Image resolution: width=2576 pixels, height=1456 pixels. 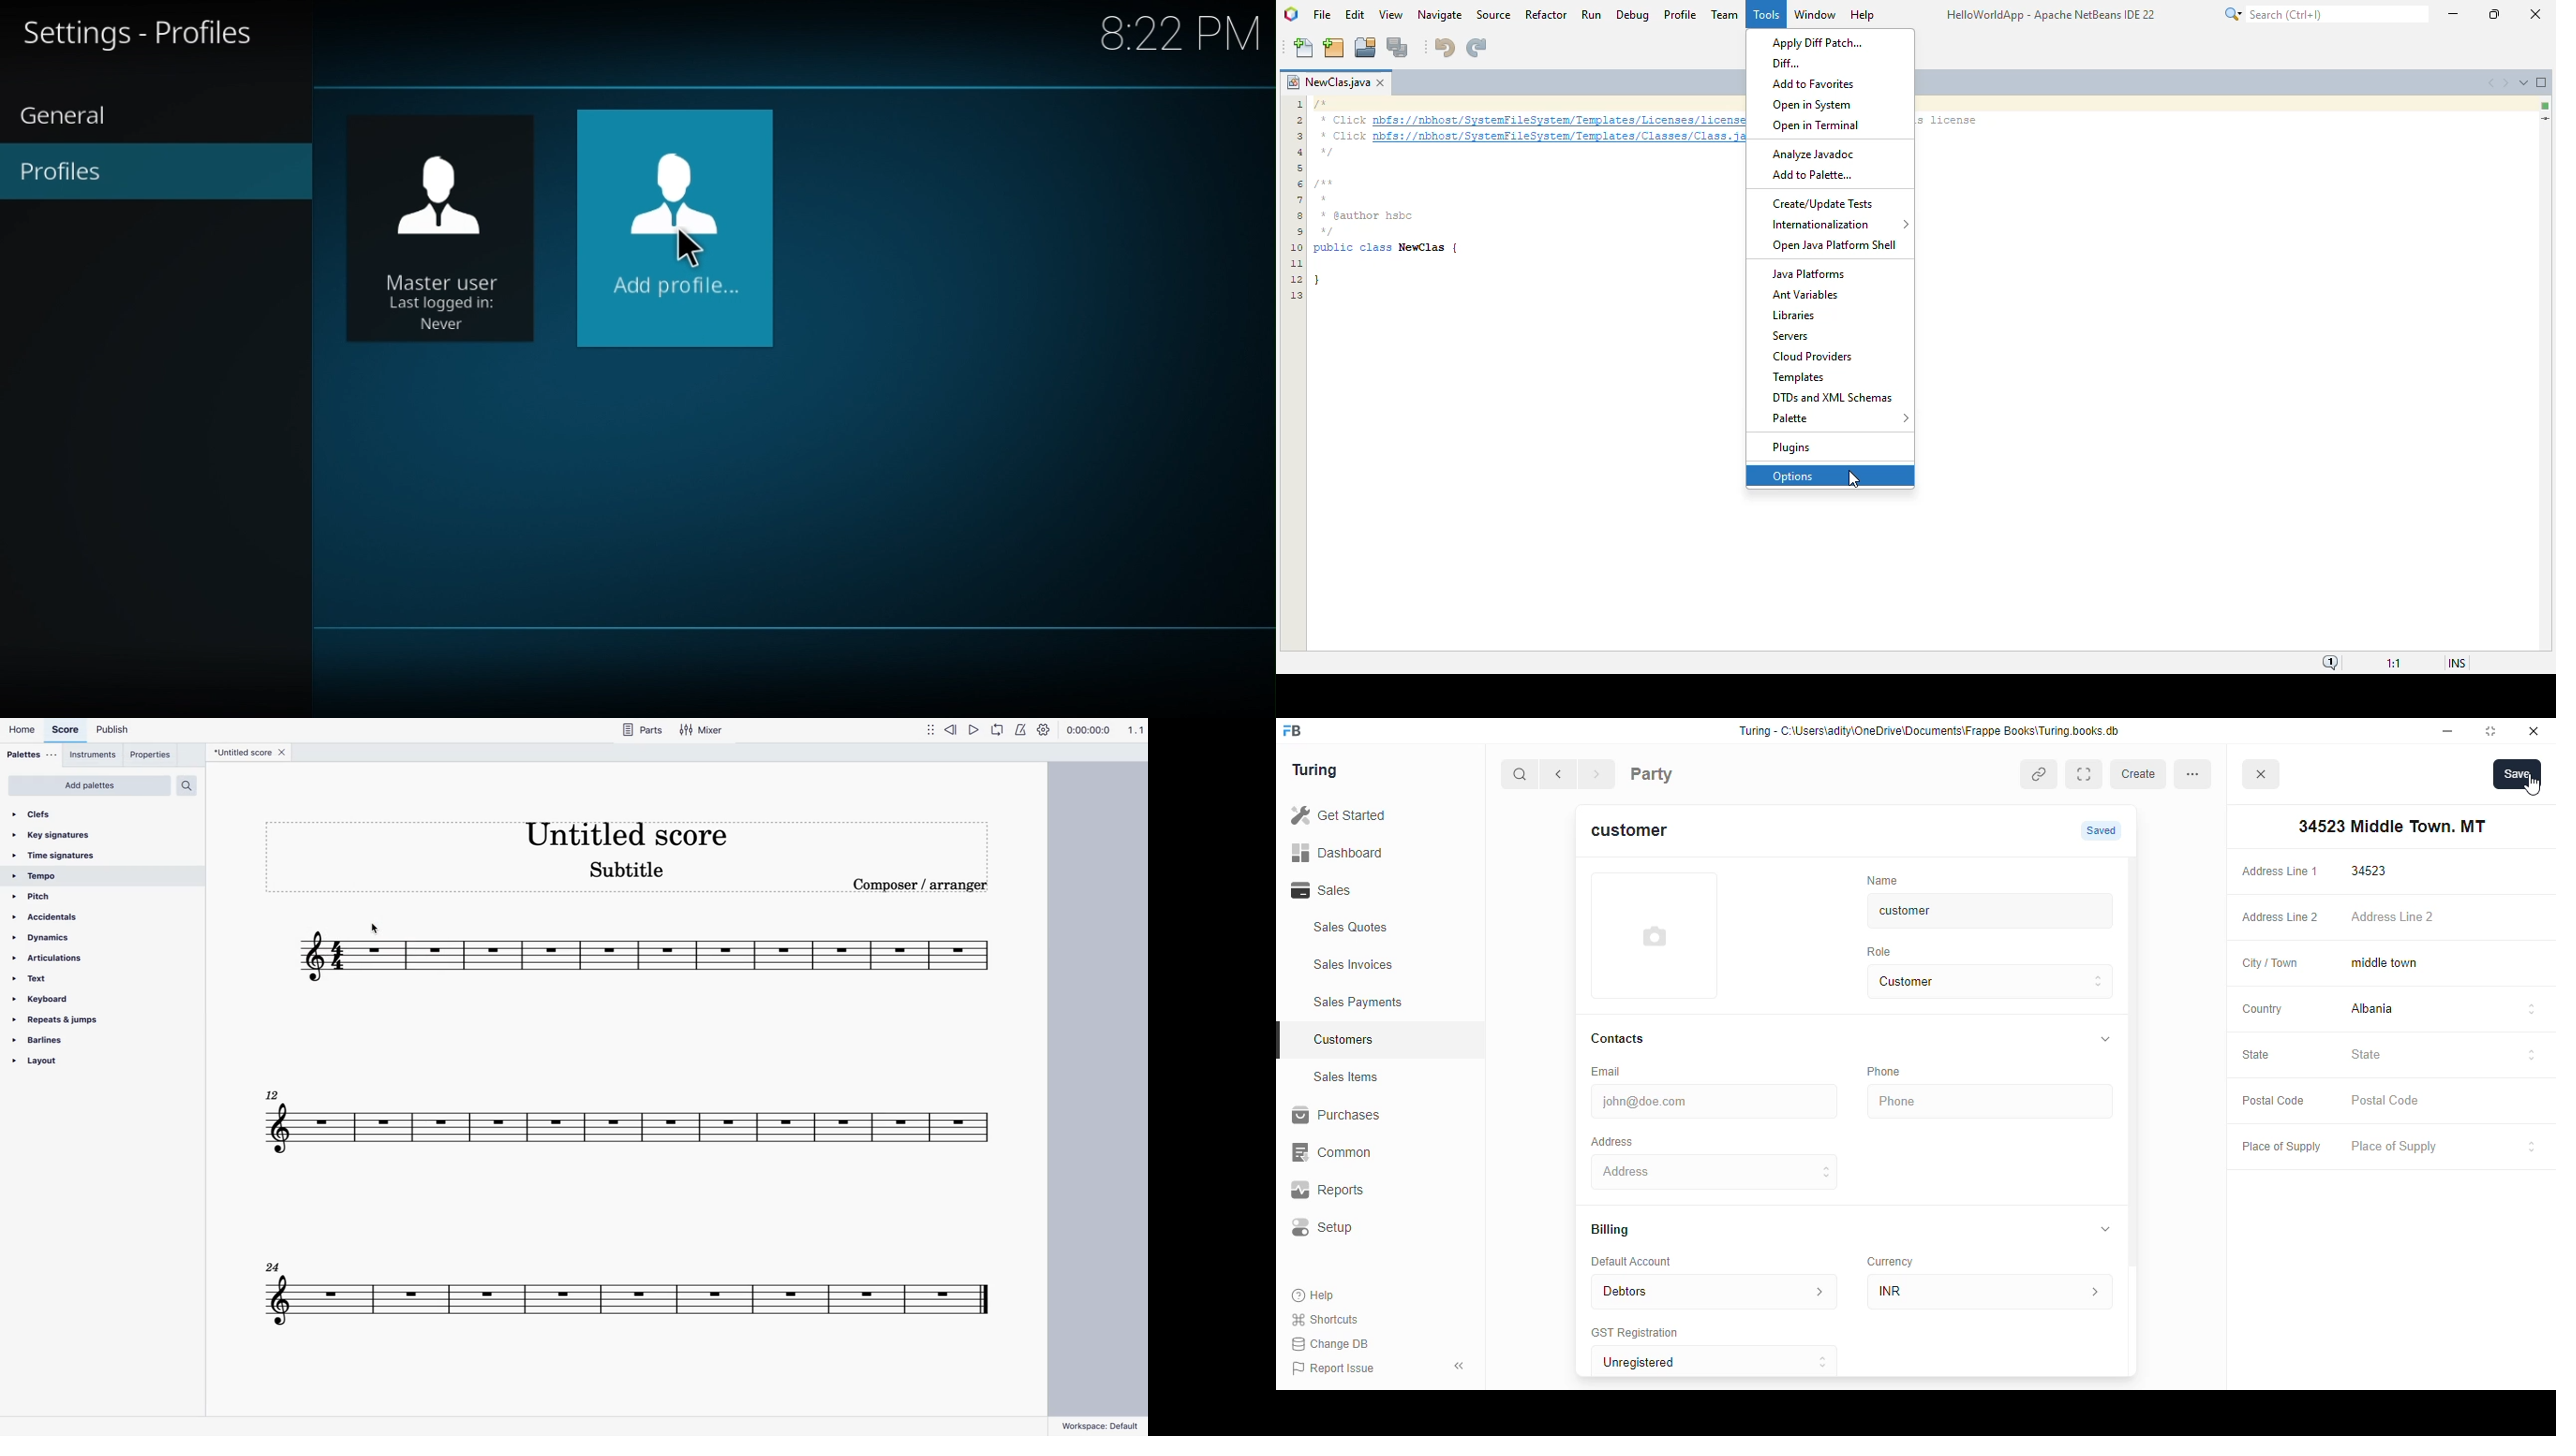 I want to click on Debtors, so click(x=1714, y=1291).